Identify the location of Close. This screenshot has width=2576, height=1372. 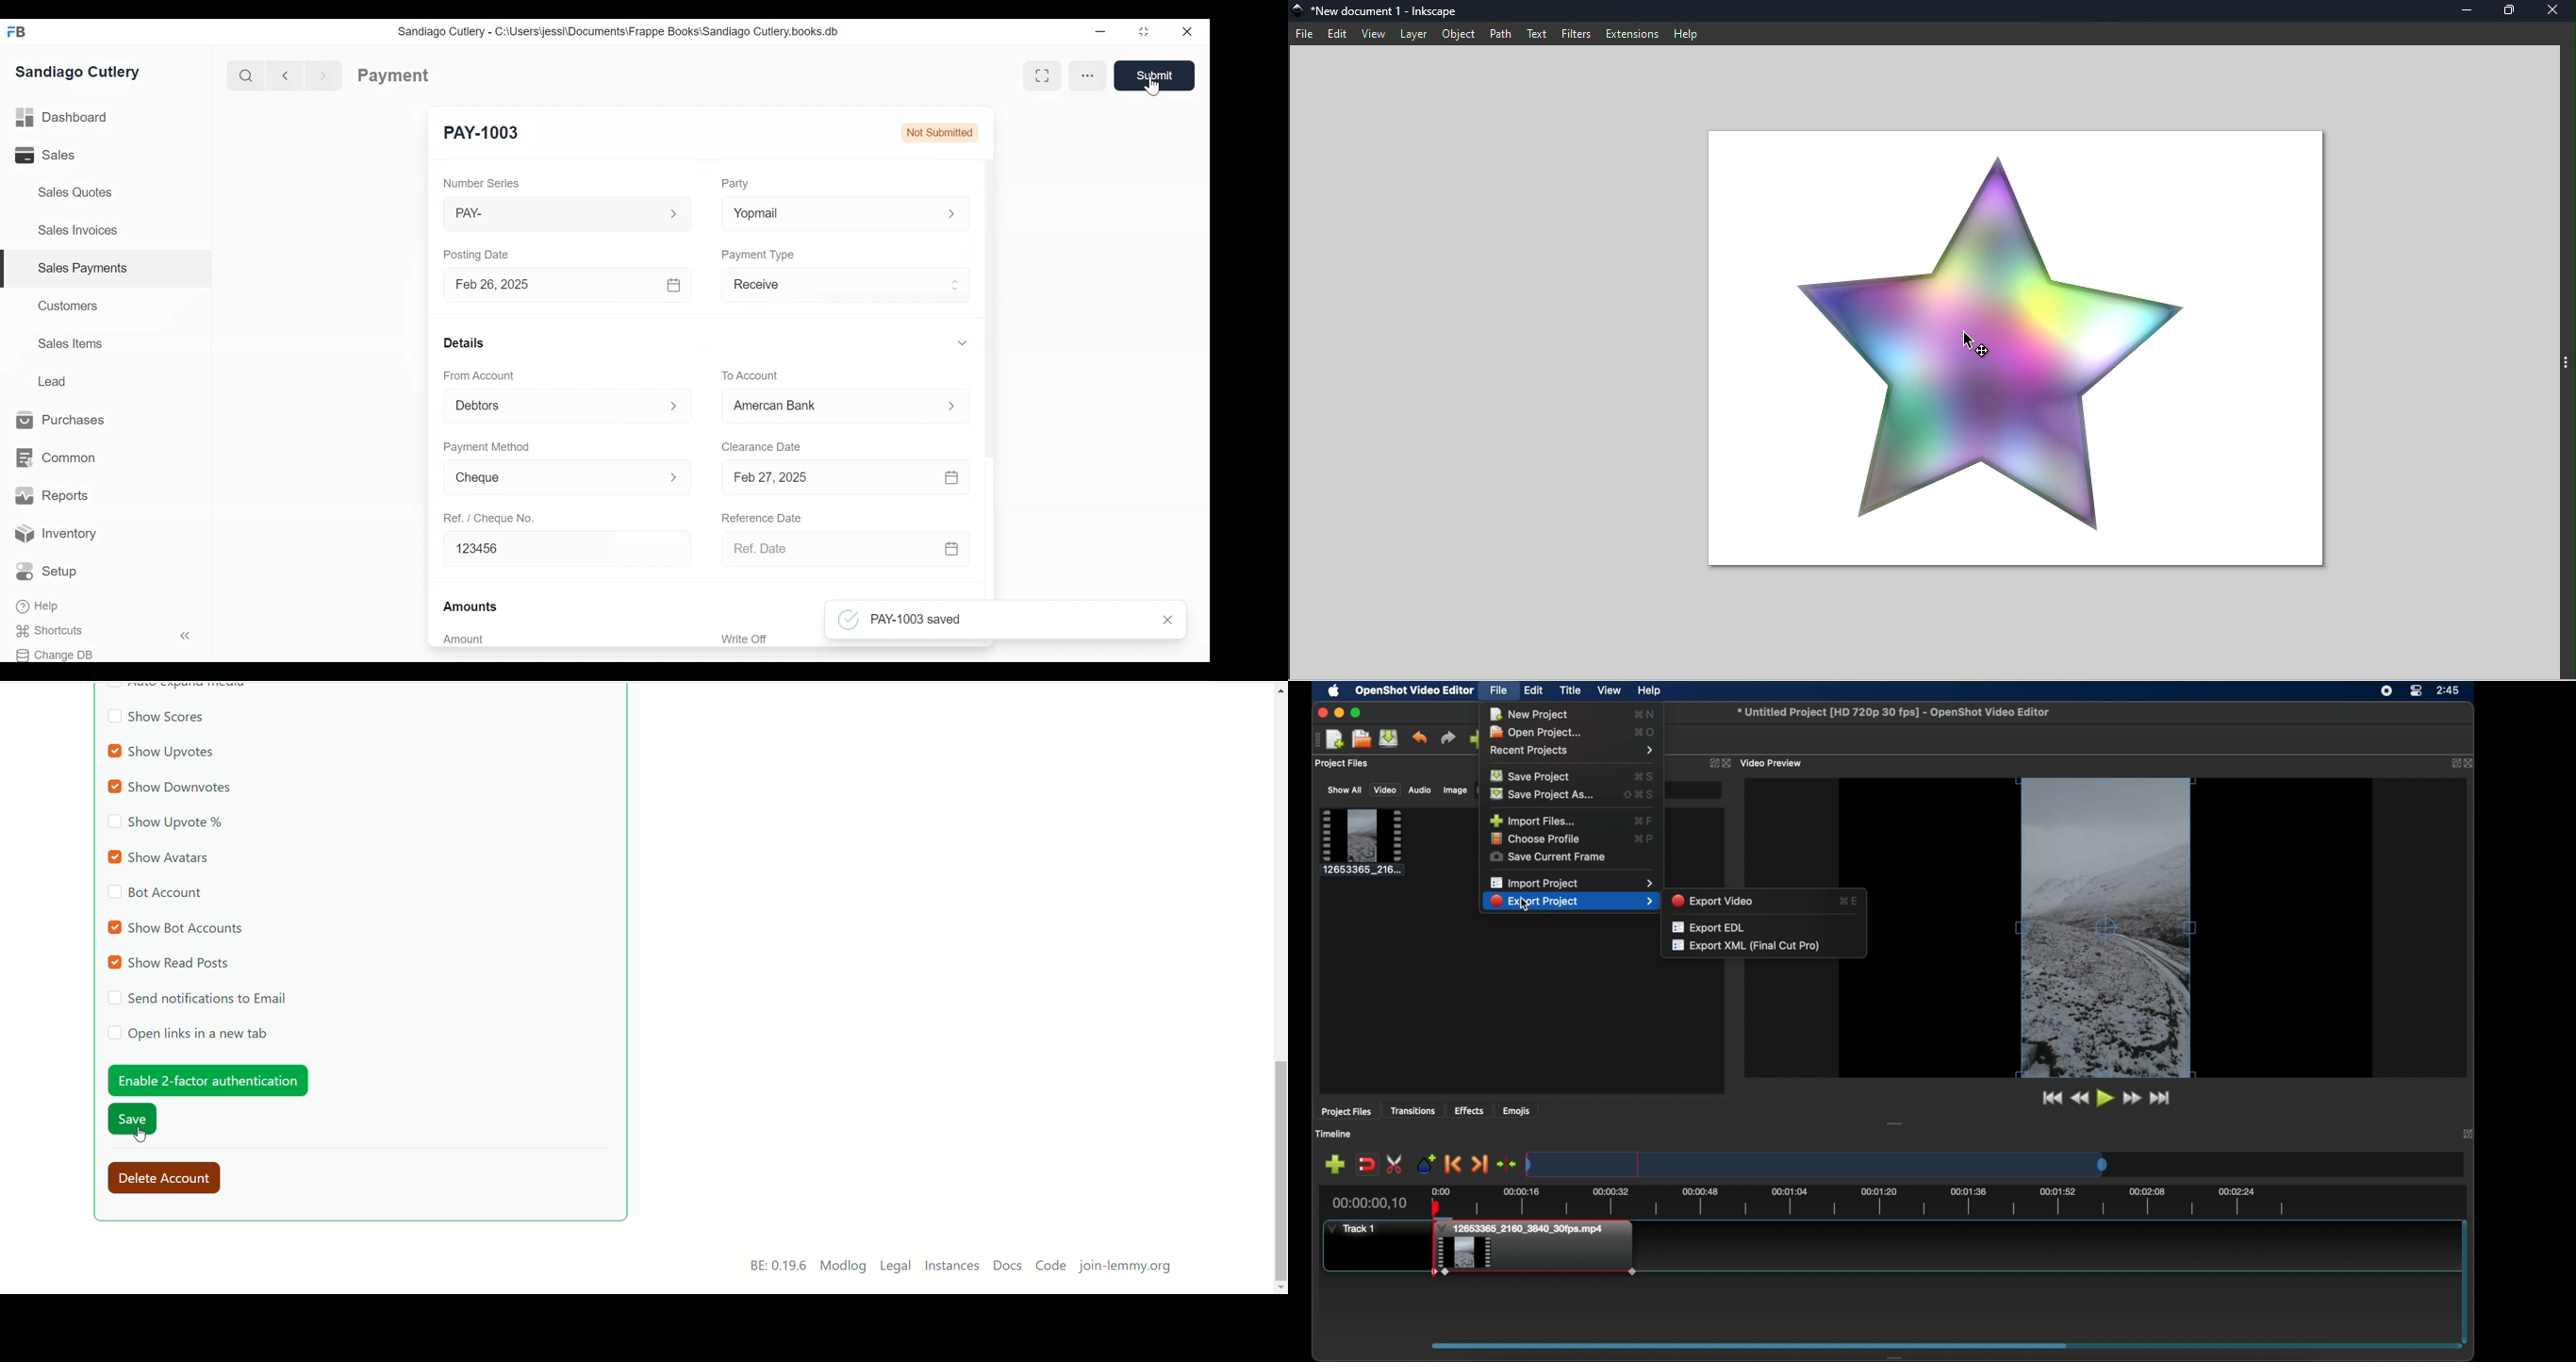
(2553, 11).